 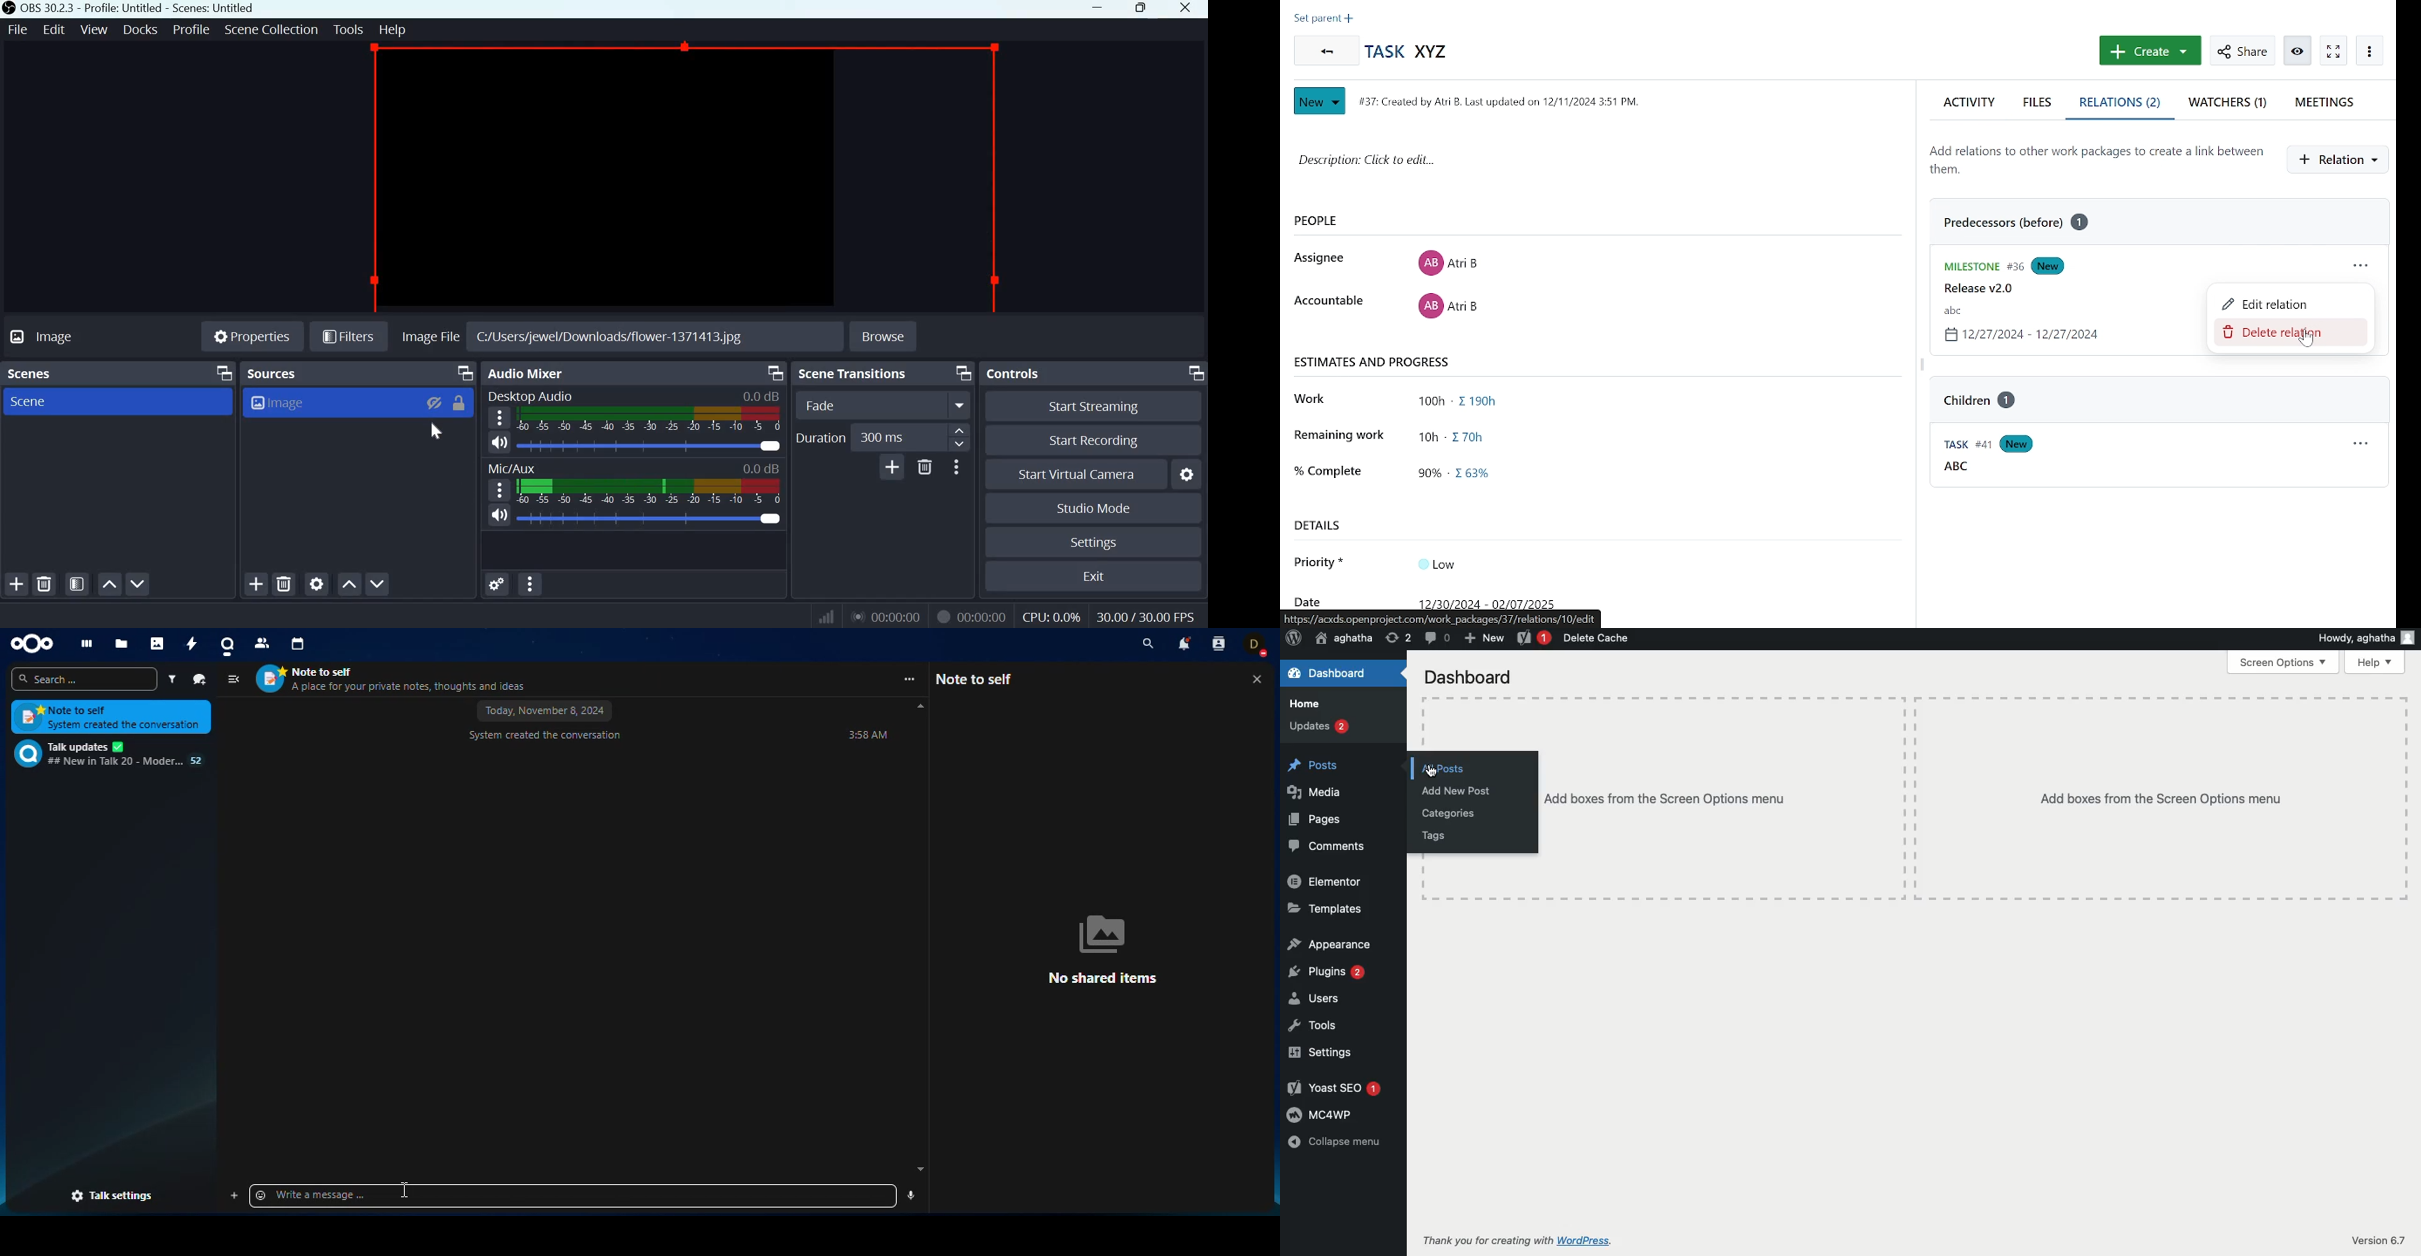 I want to click on Tags, so click(x=1433, y=835).